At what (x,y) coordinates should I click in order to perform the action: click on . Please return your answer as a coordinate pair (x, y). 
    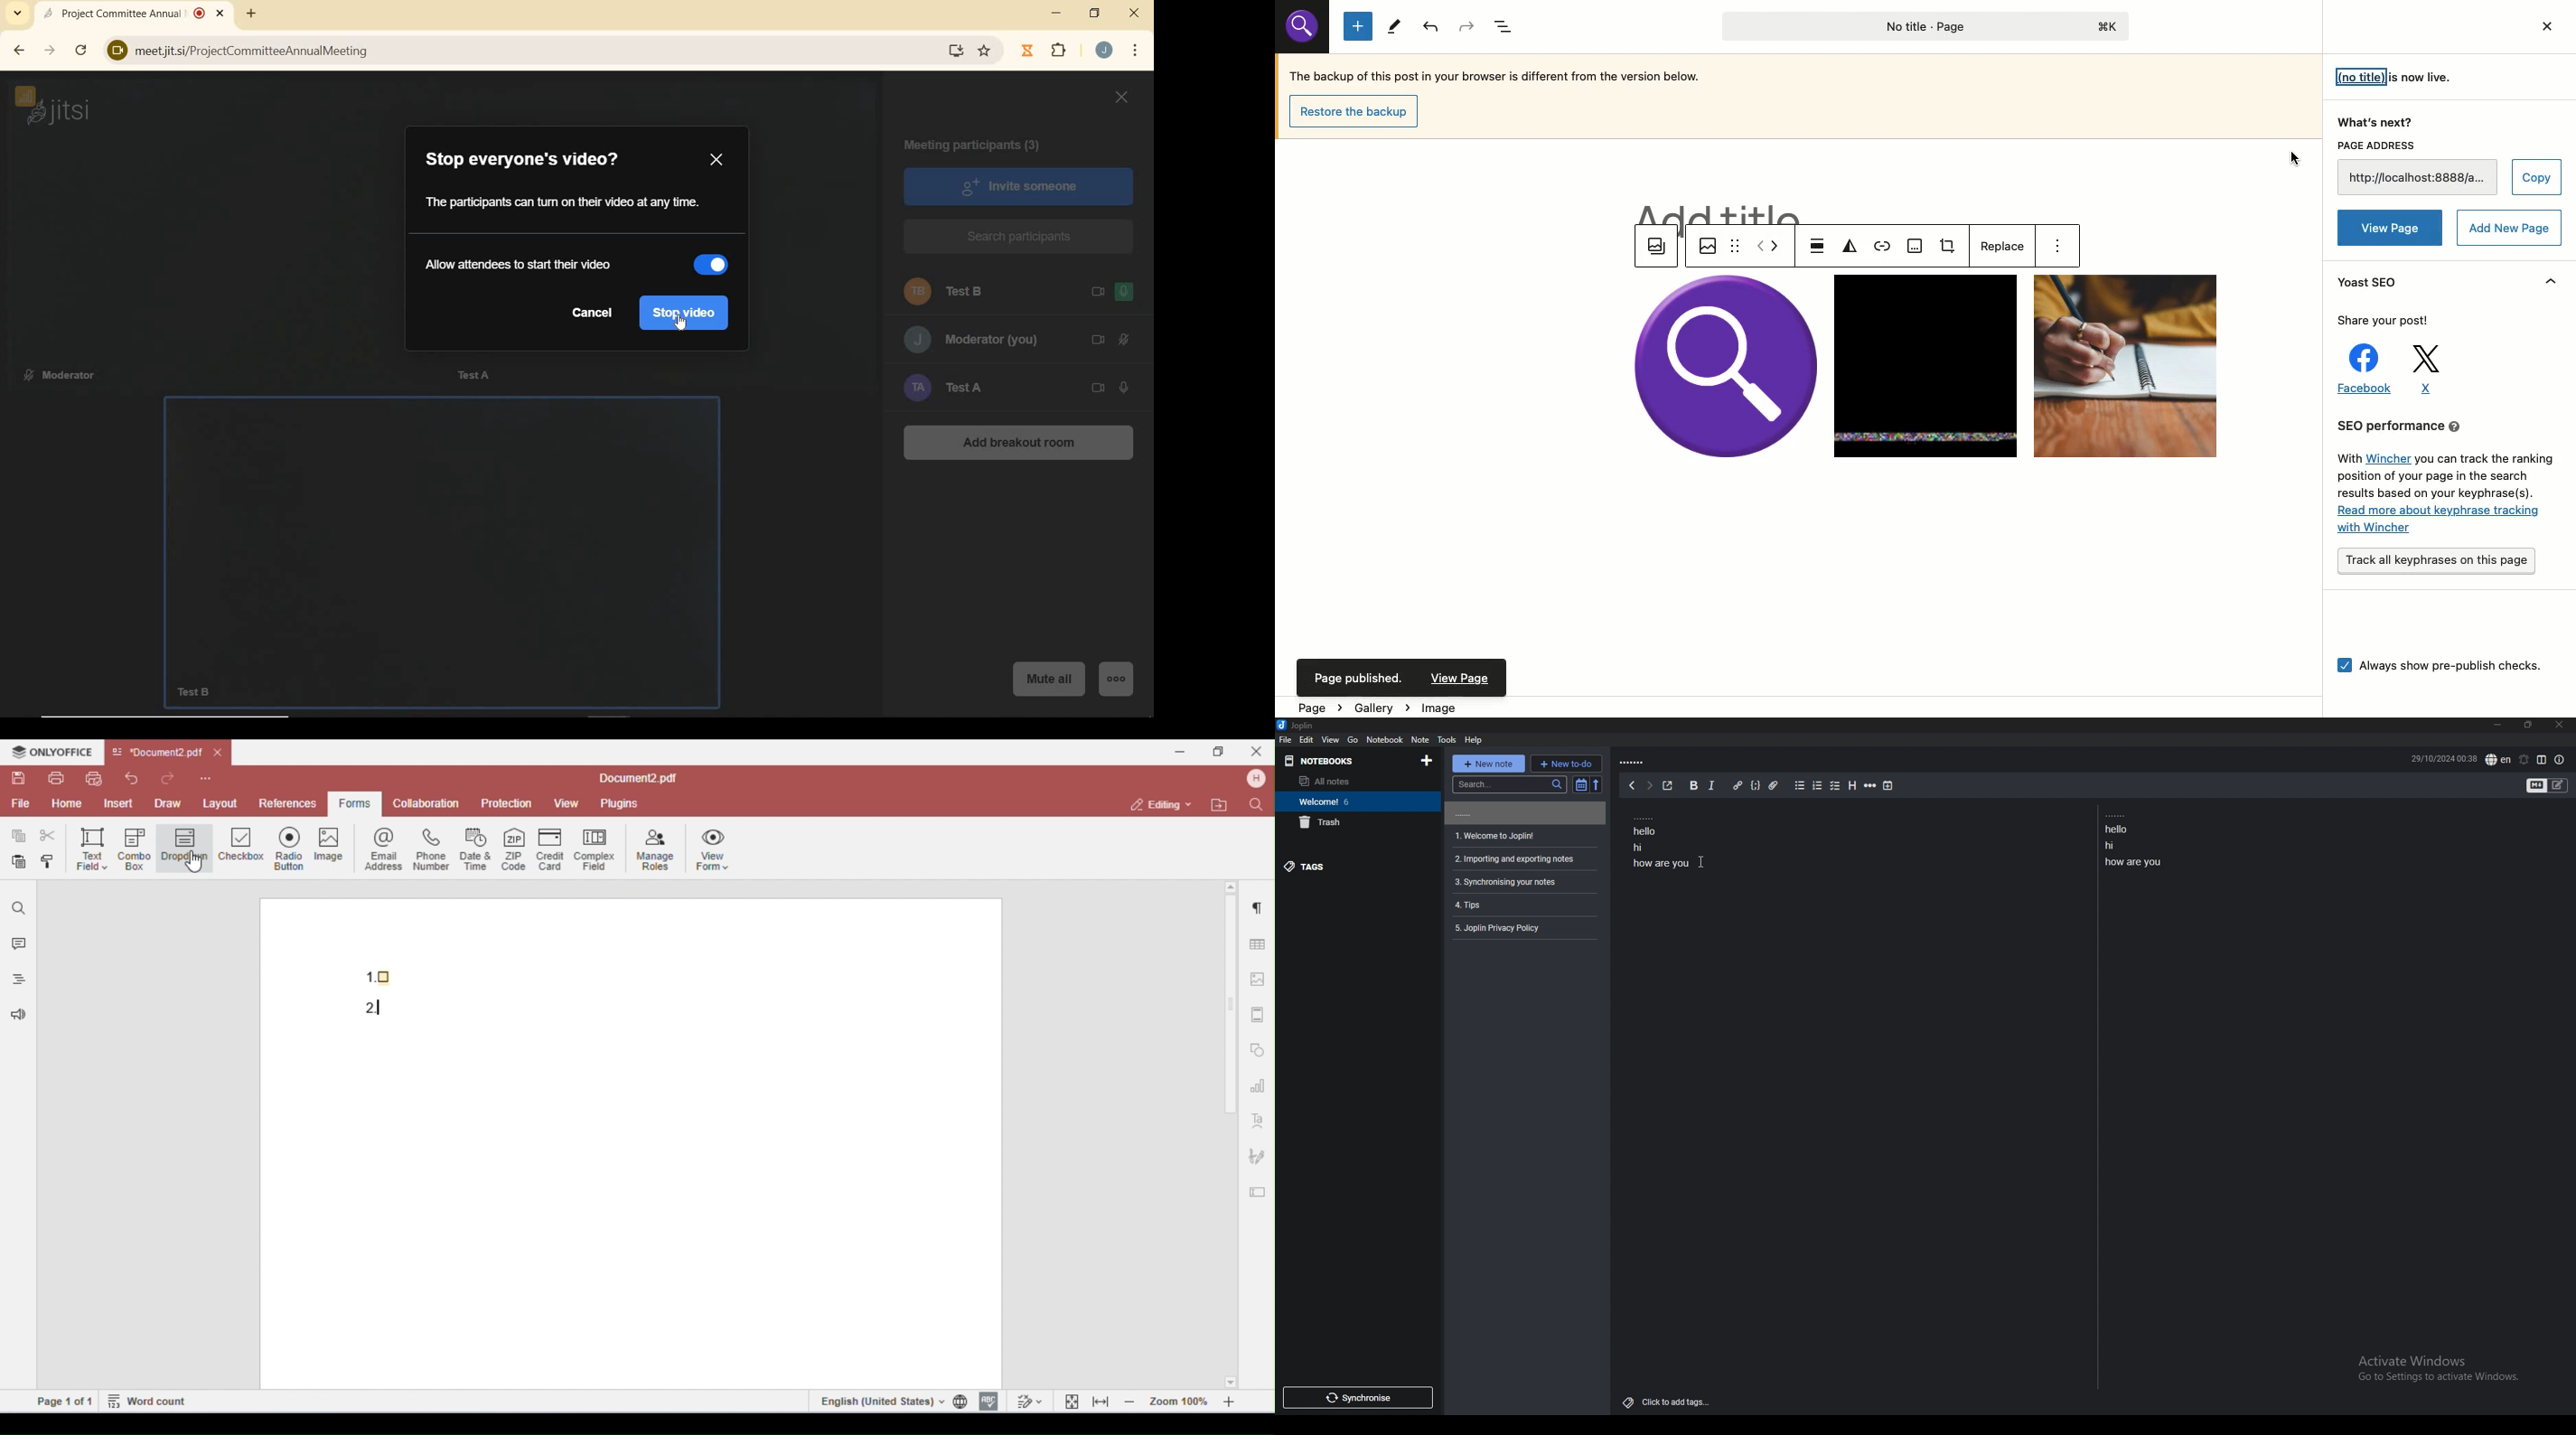
    Looking at the image, I should click on (1306, 32).